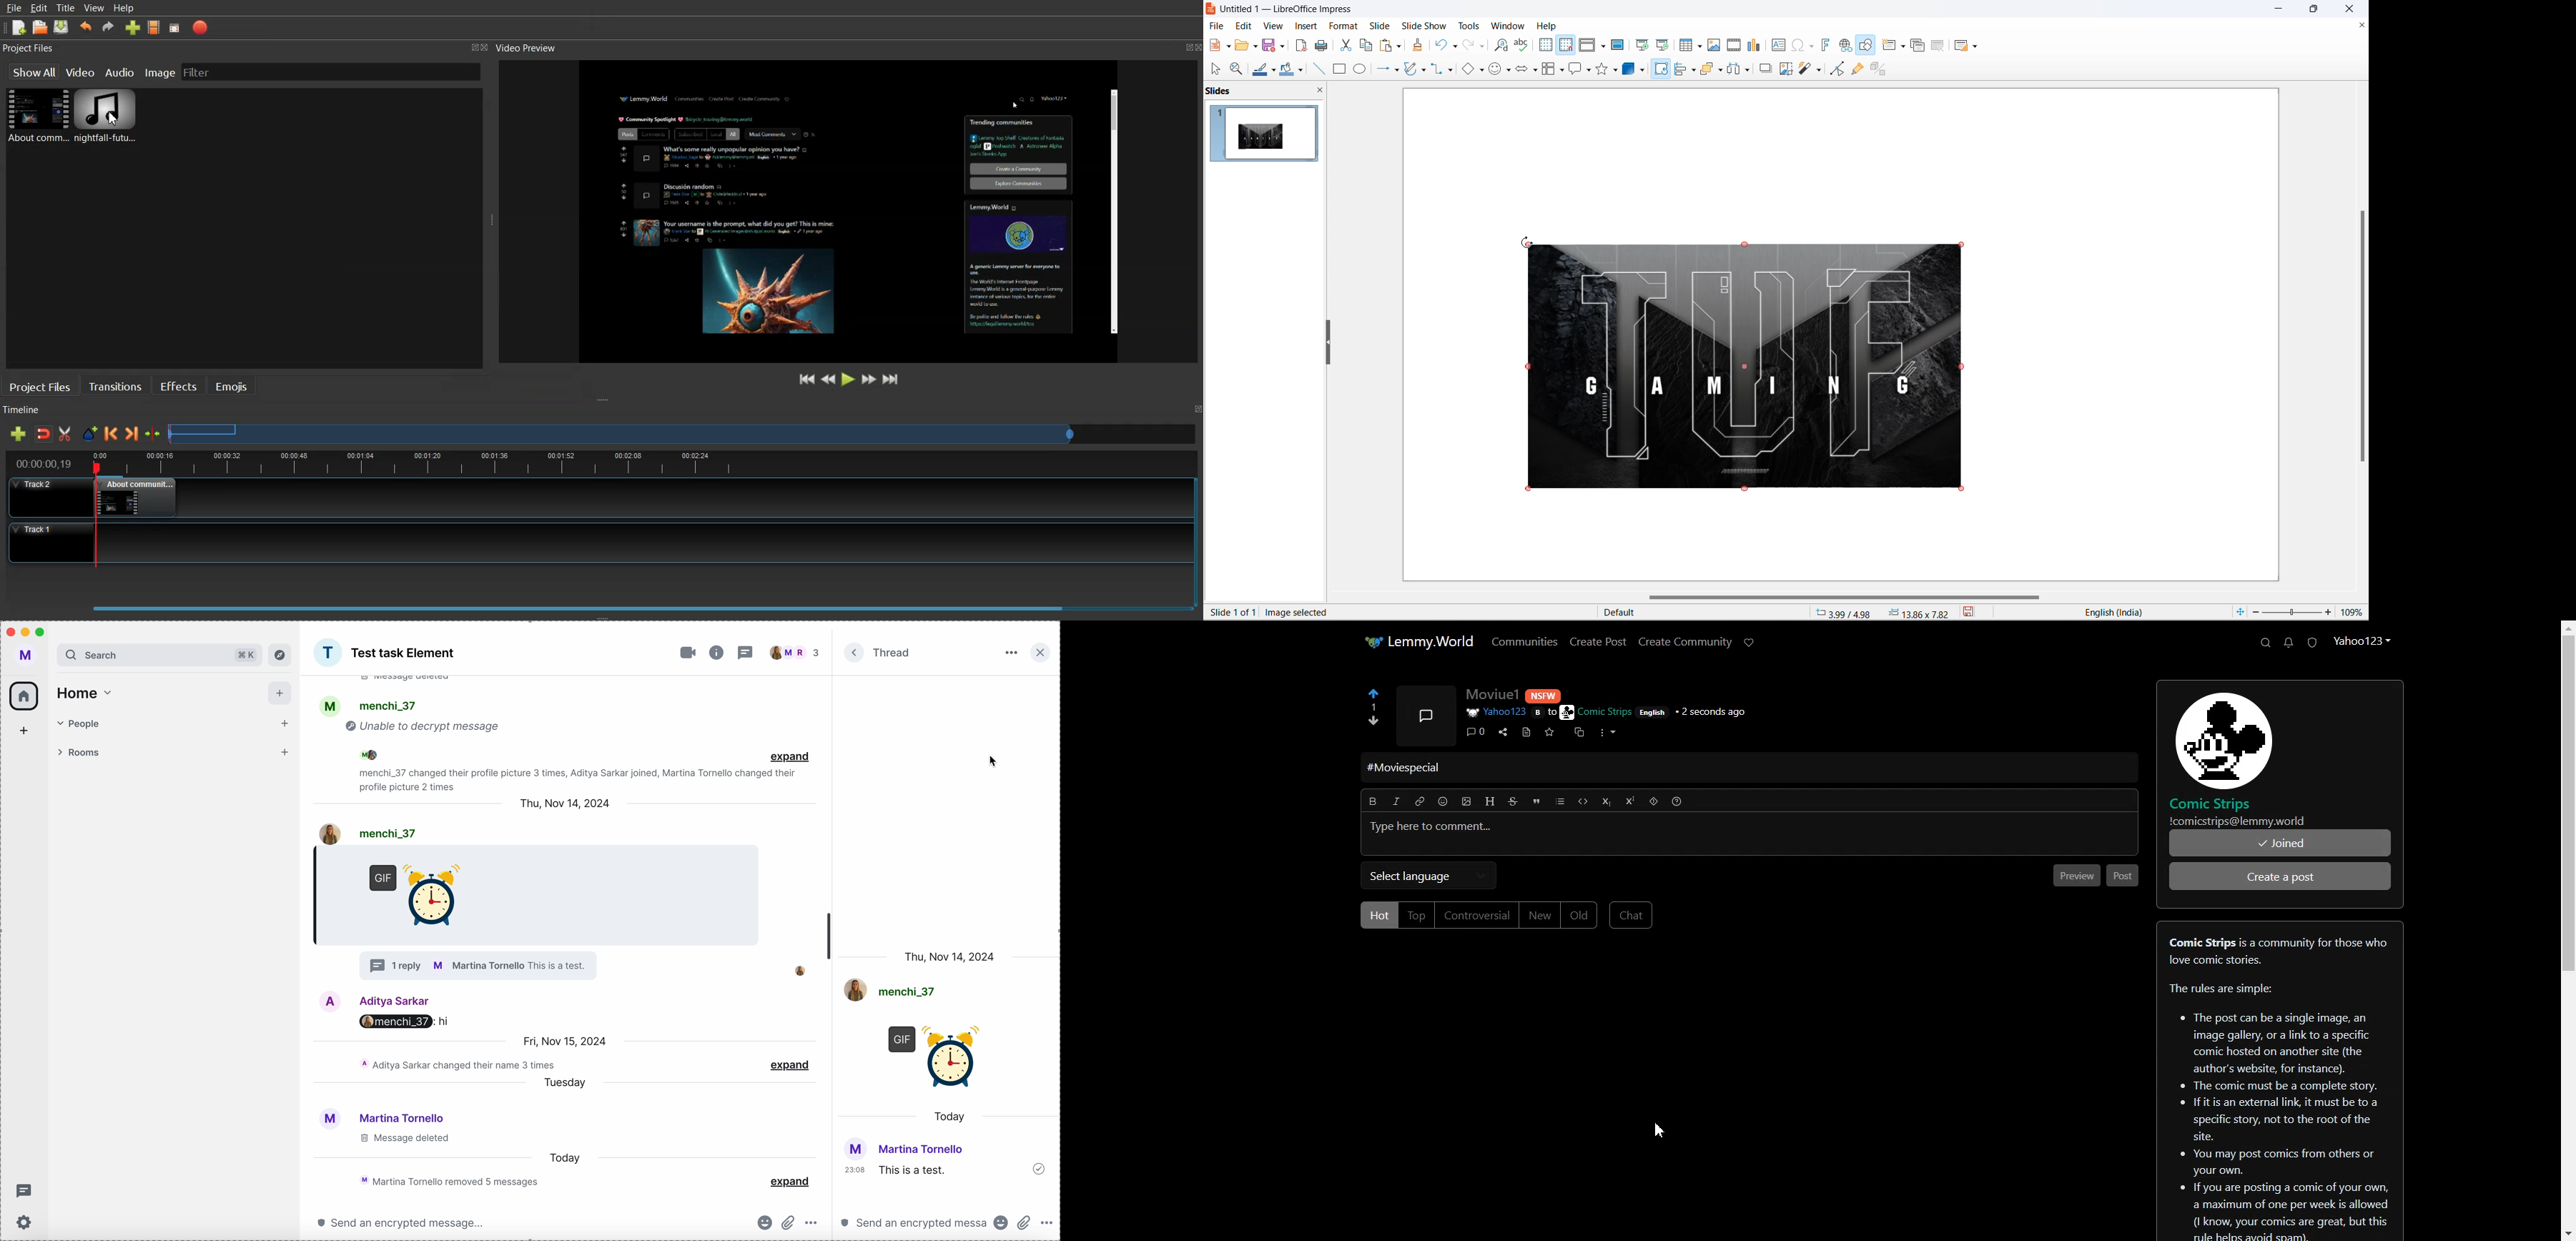 The height and width of the screenshot is (1260, 2576). Describe the element at coordinates (1548, 25) in the screenshot. I see `help` at that location.